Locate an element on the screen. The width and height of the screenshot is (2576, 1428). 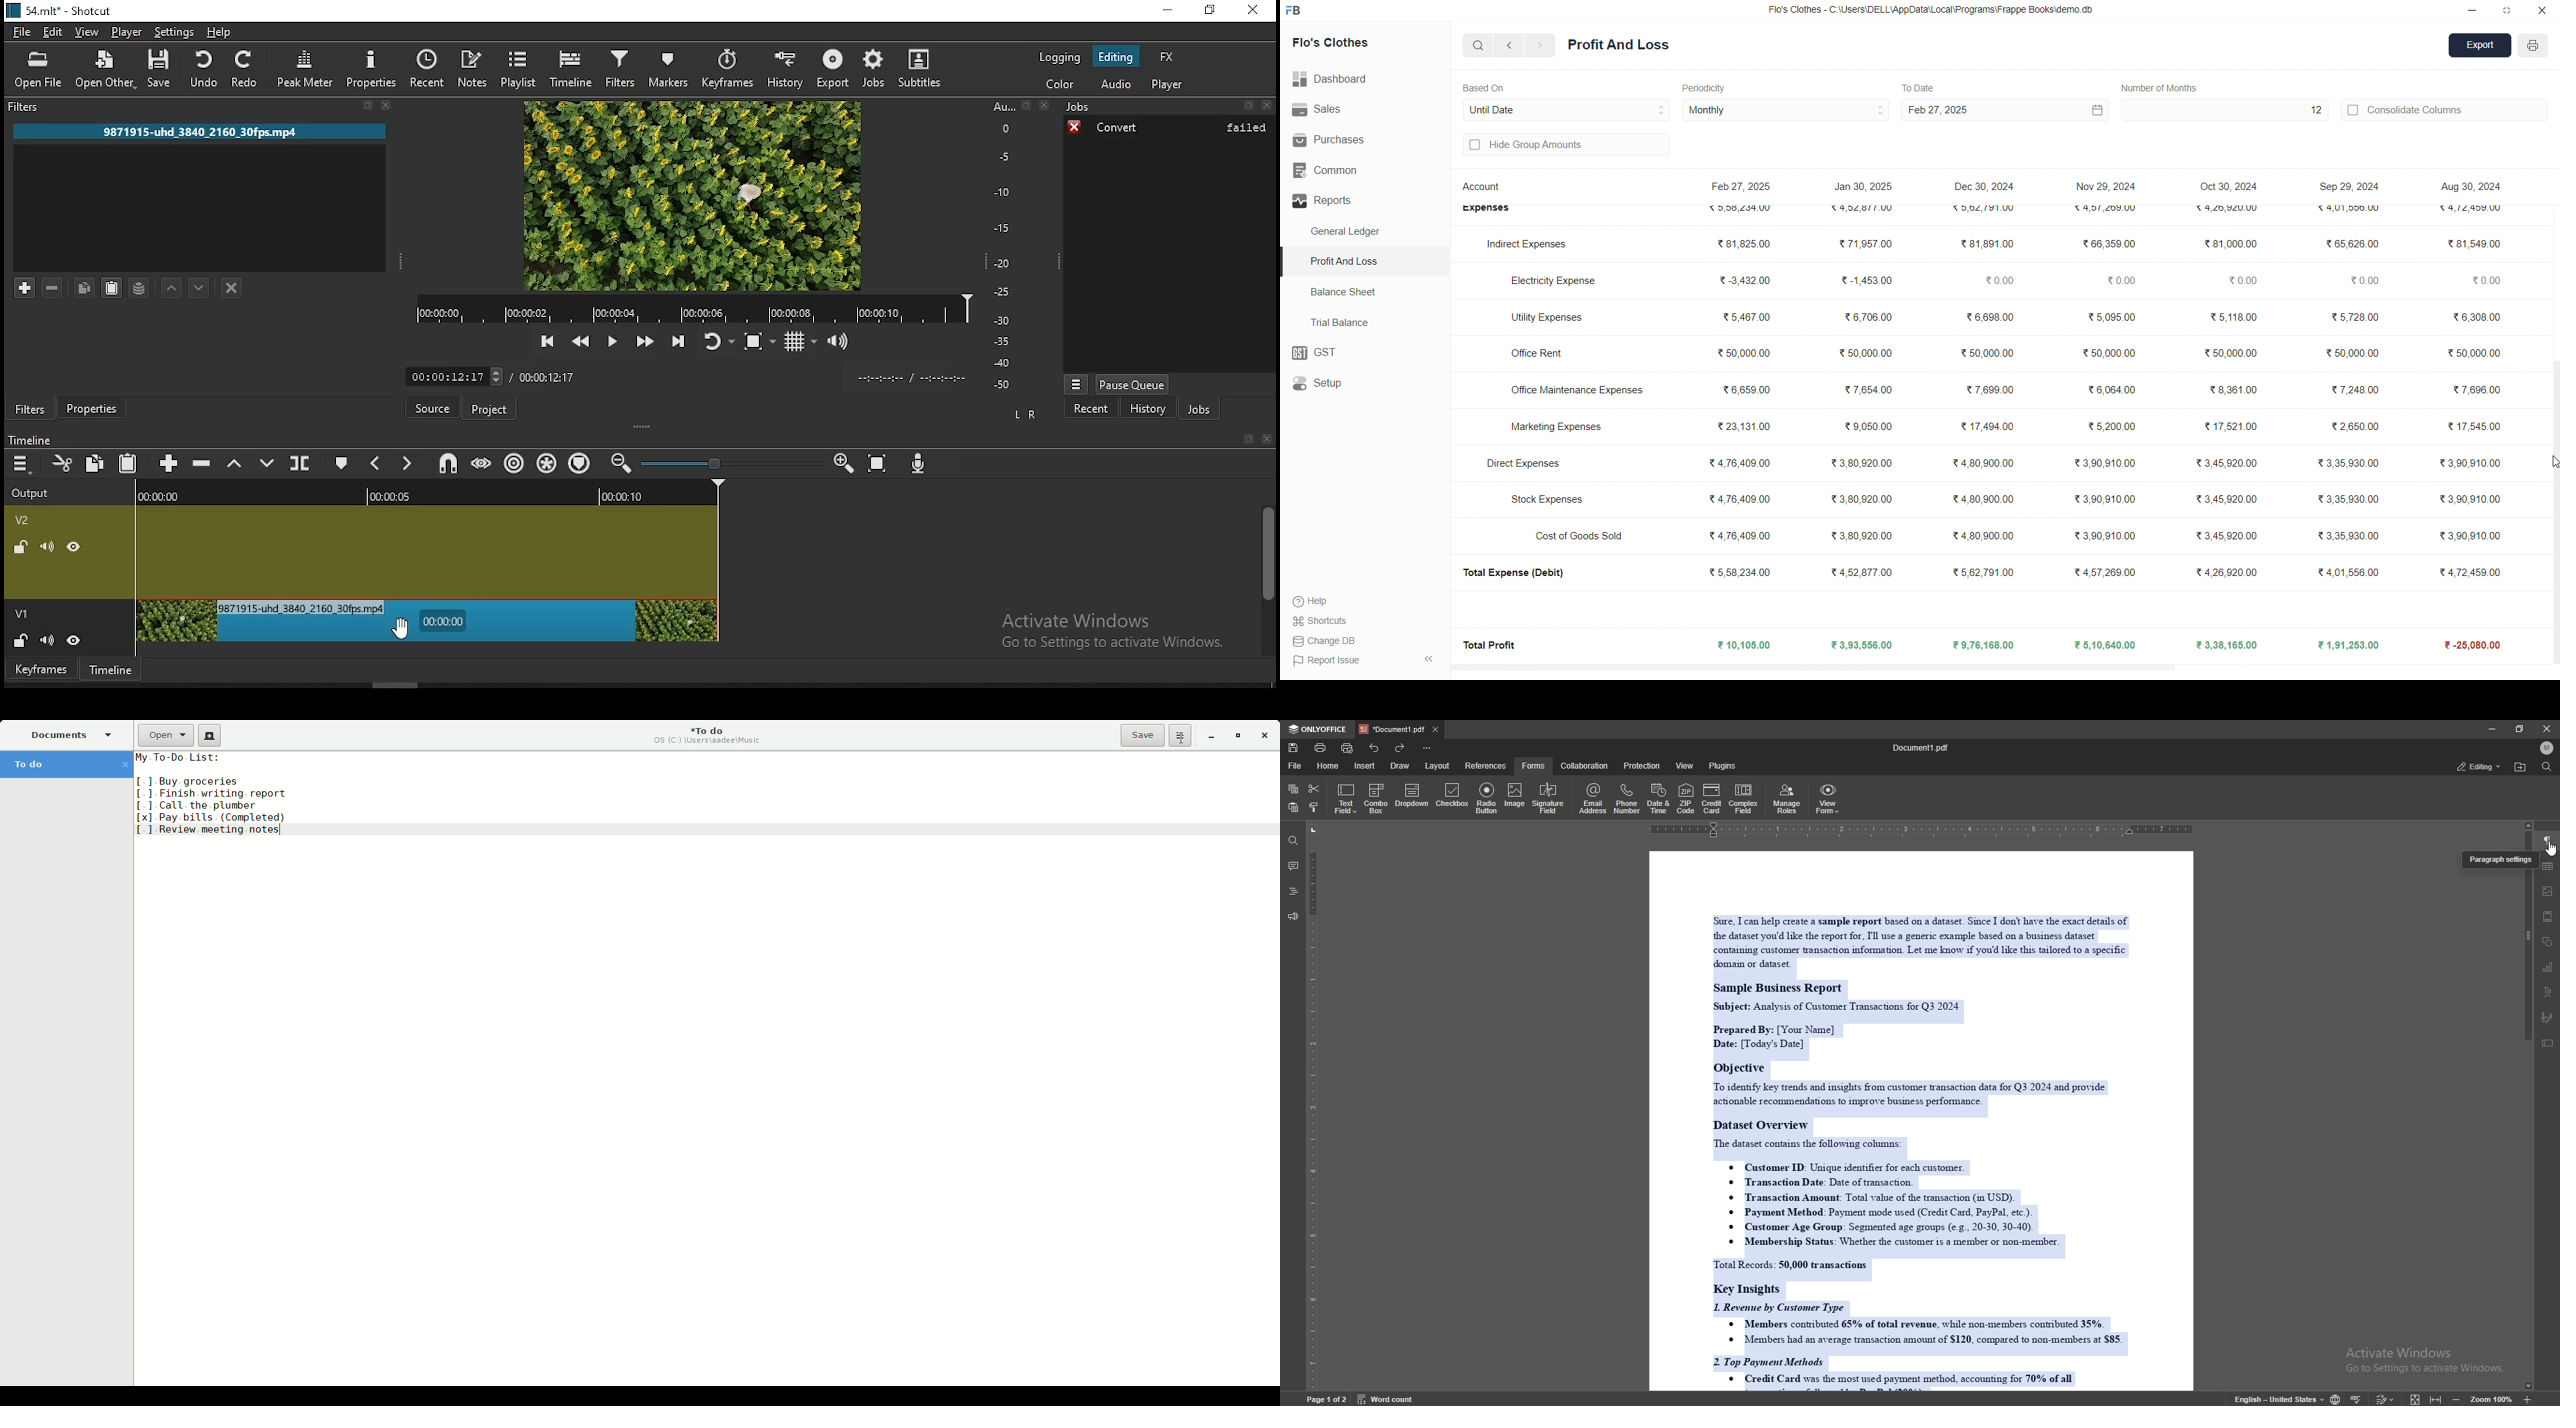
view/hide is located at coordinates (75, 639).